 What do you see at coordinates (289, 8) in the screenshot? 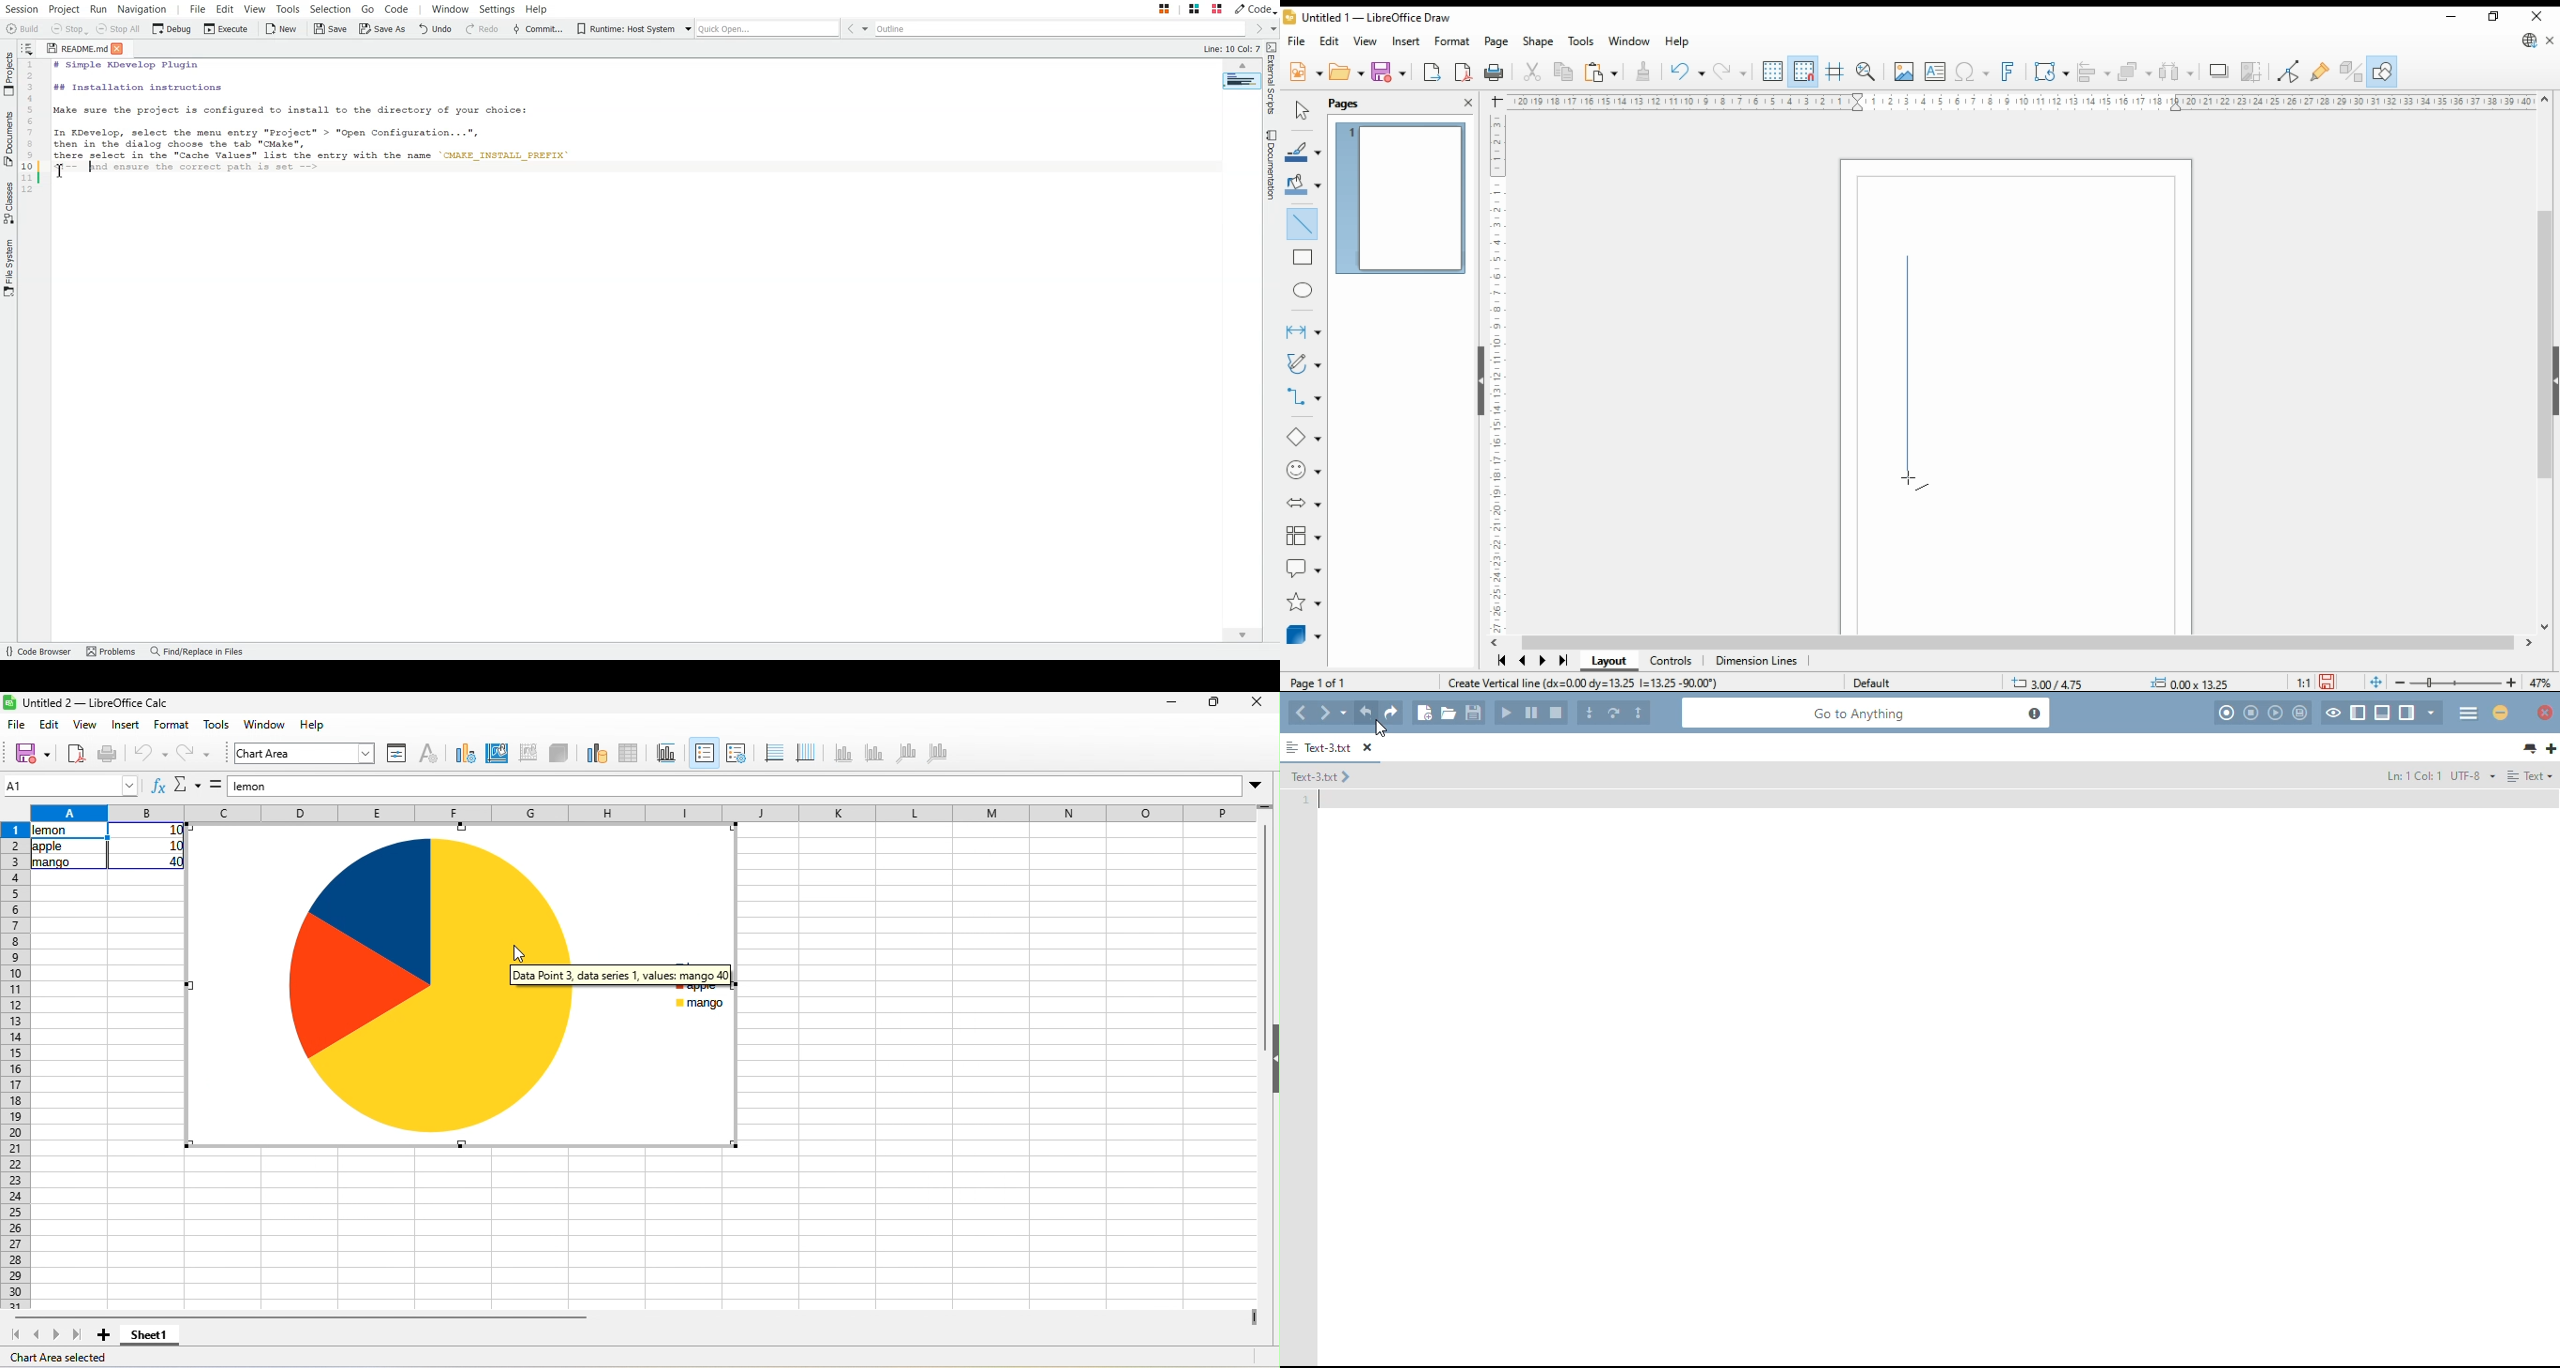
I see `Tools` at bounding box center [289, 8].